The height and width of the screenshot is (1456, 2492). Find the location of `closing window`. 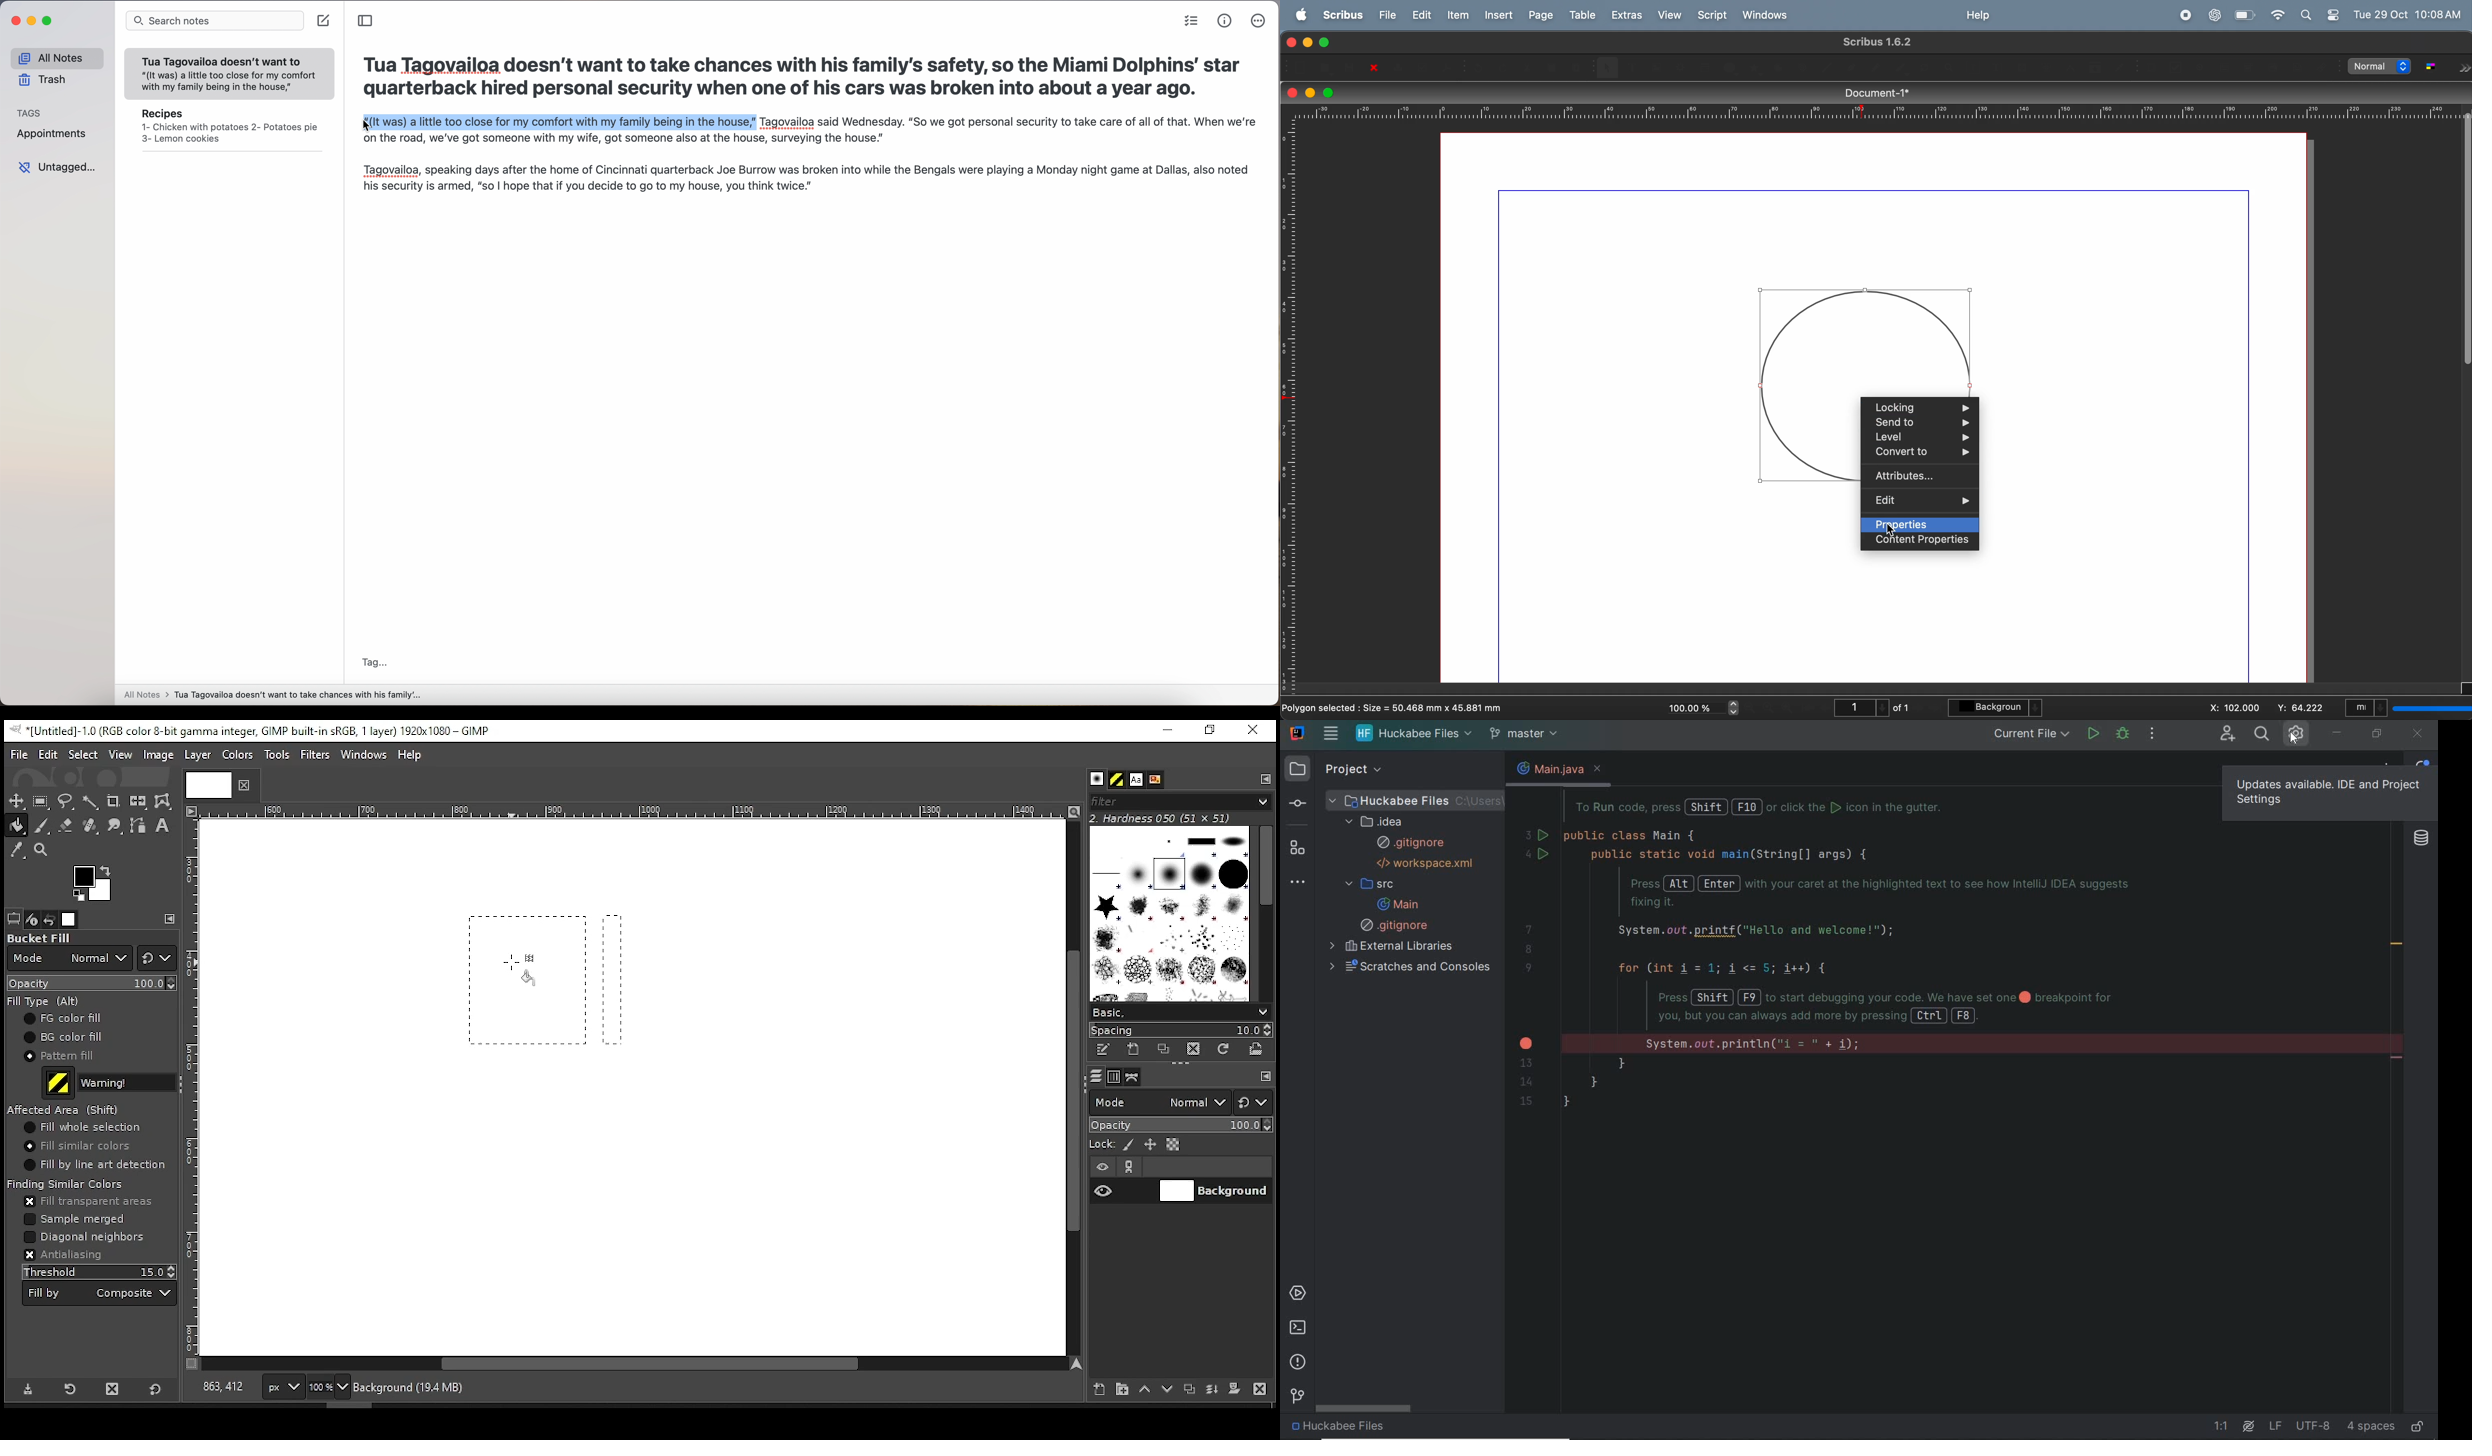

closing window is located at coordinates (1292, 92).